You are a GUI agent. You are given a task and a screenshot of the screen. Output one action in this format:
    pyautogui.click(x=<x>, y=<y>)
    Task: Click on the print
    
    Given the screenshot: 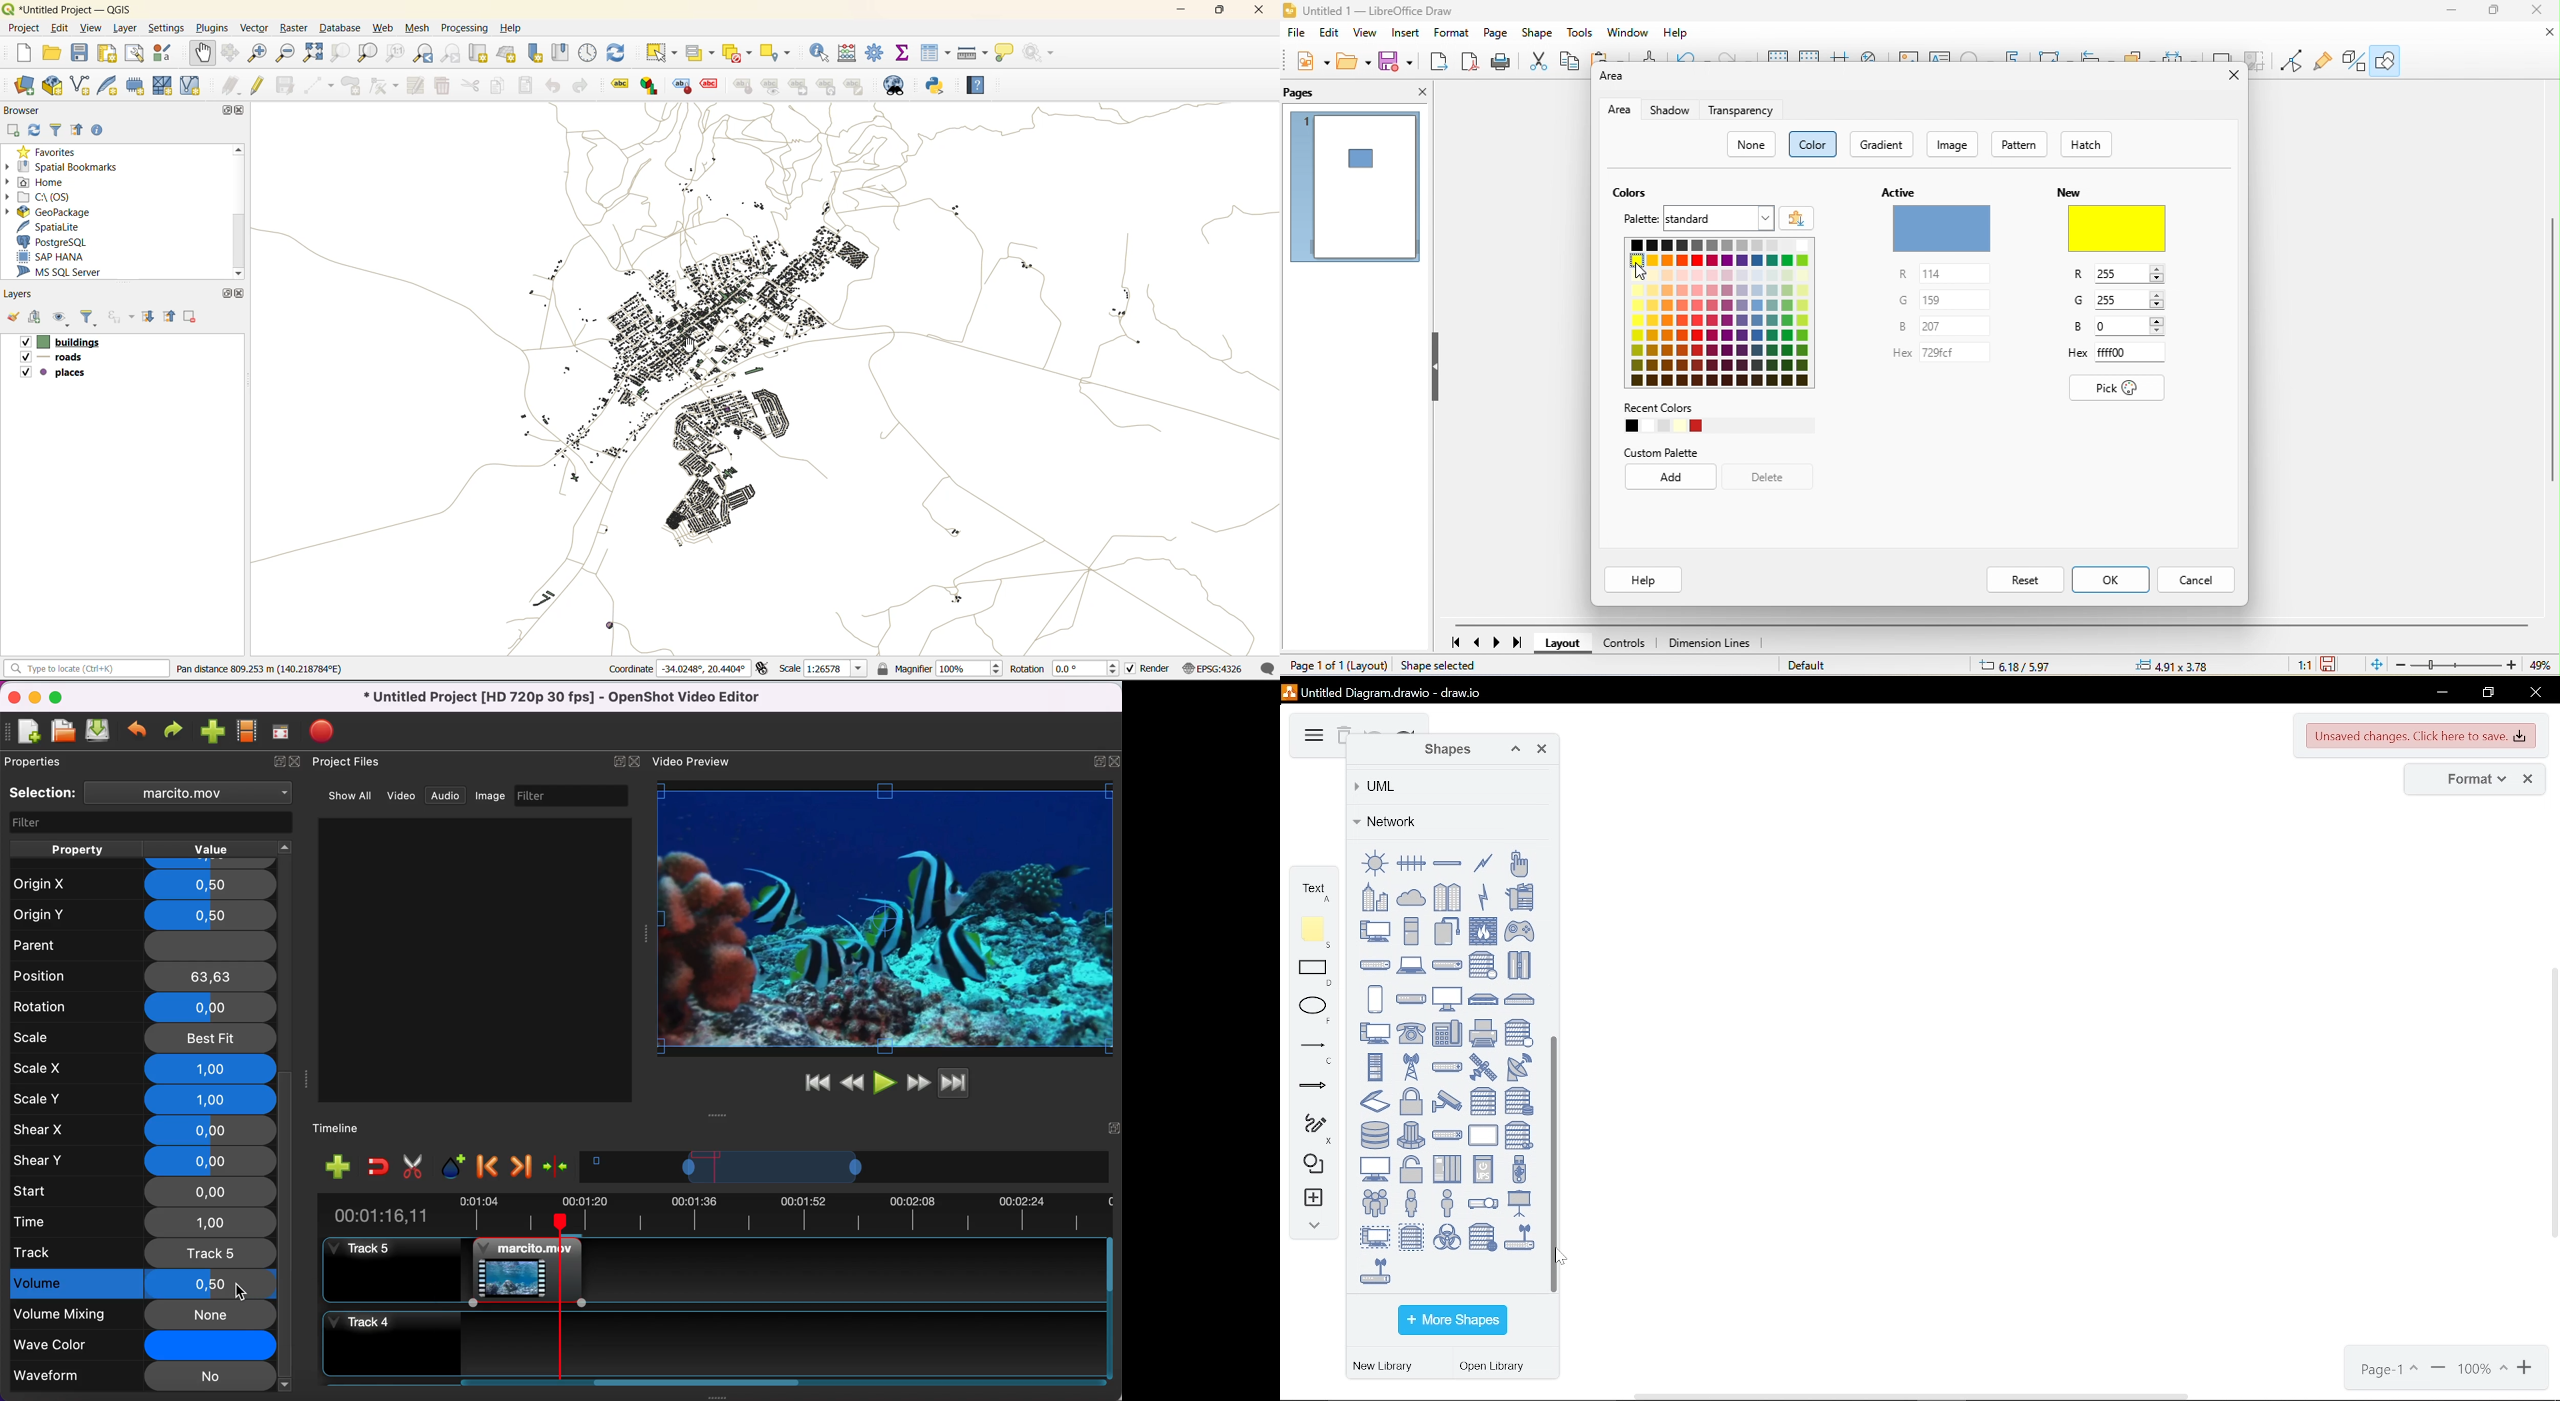 What is the action you would take?
    pyautogui.click(x=1505, y=64)
    